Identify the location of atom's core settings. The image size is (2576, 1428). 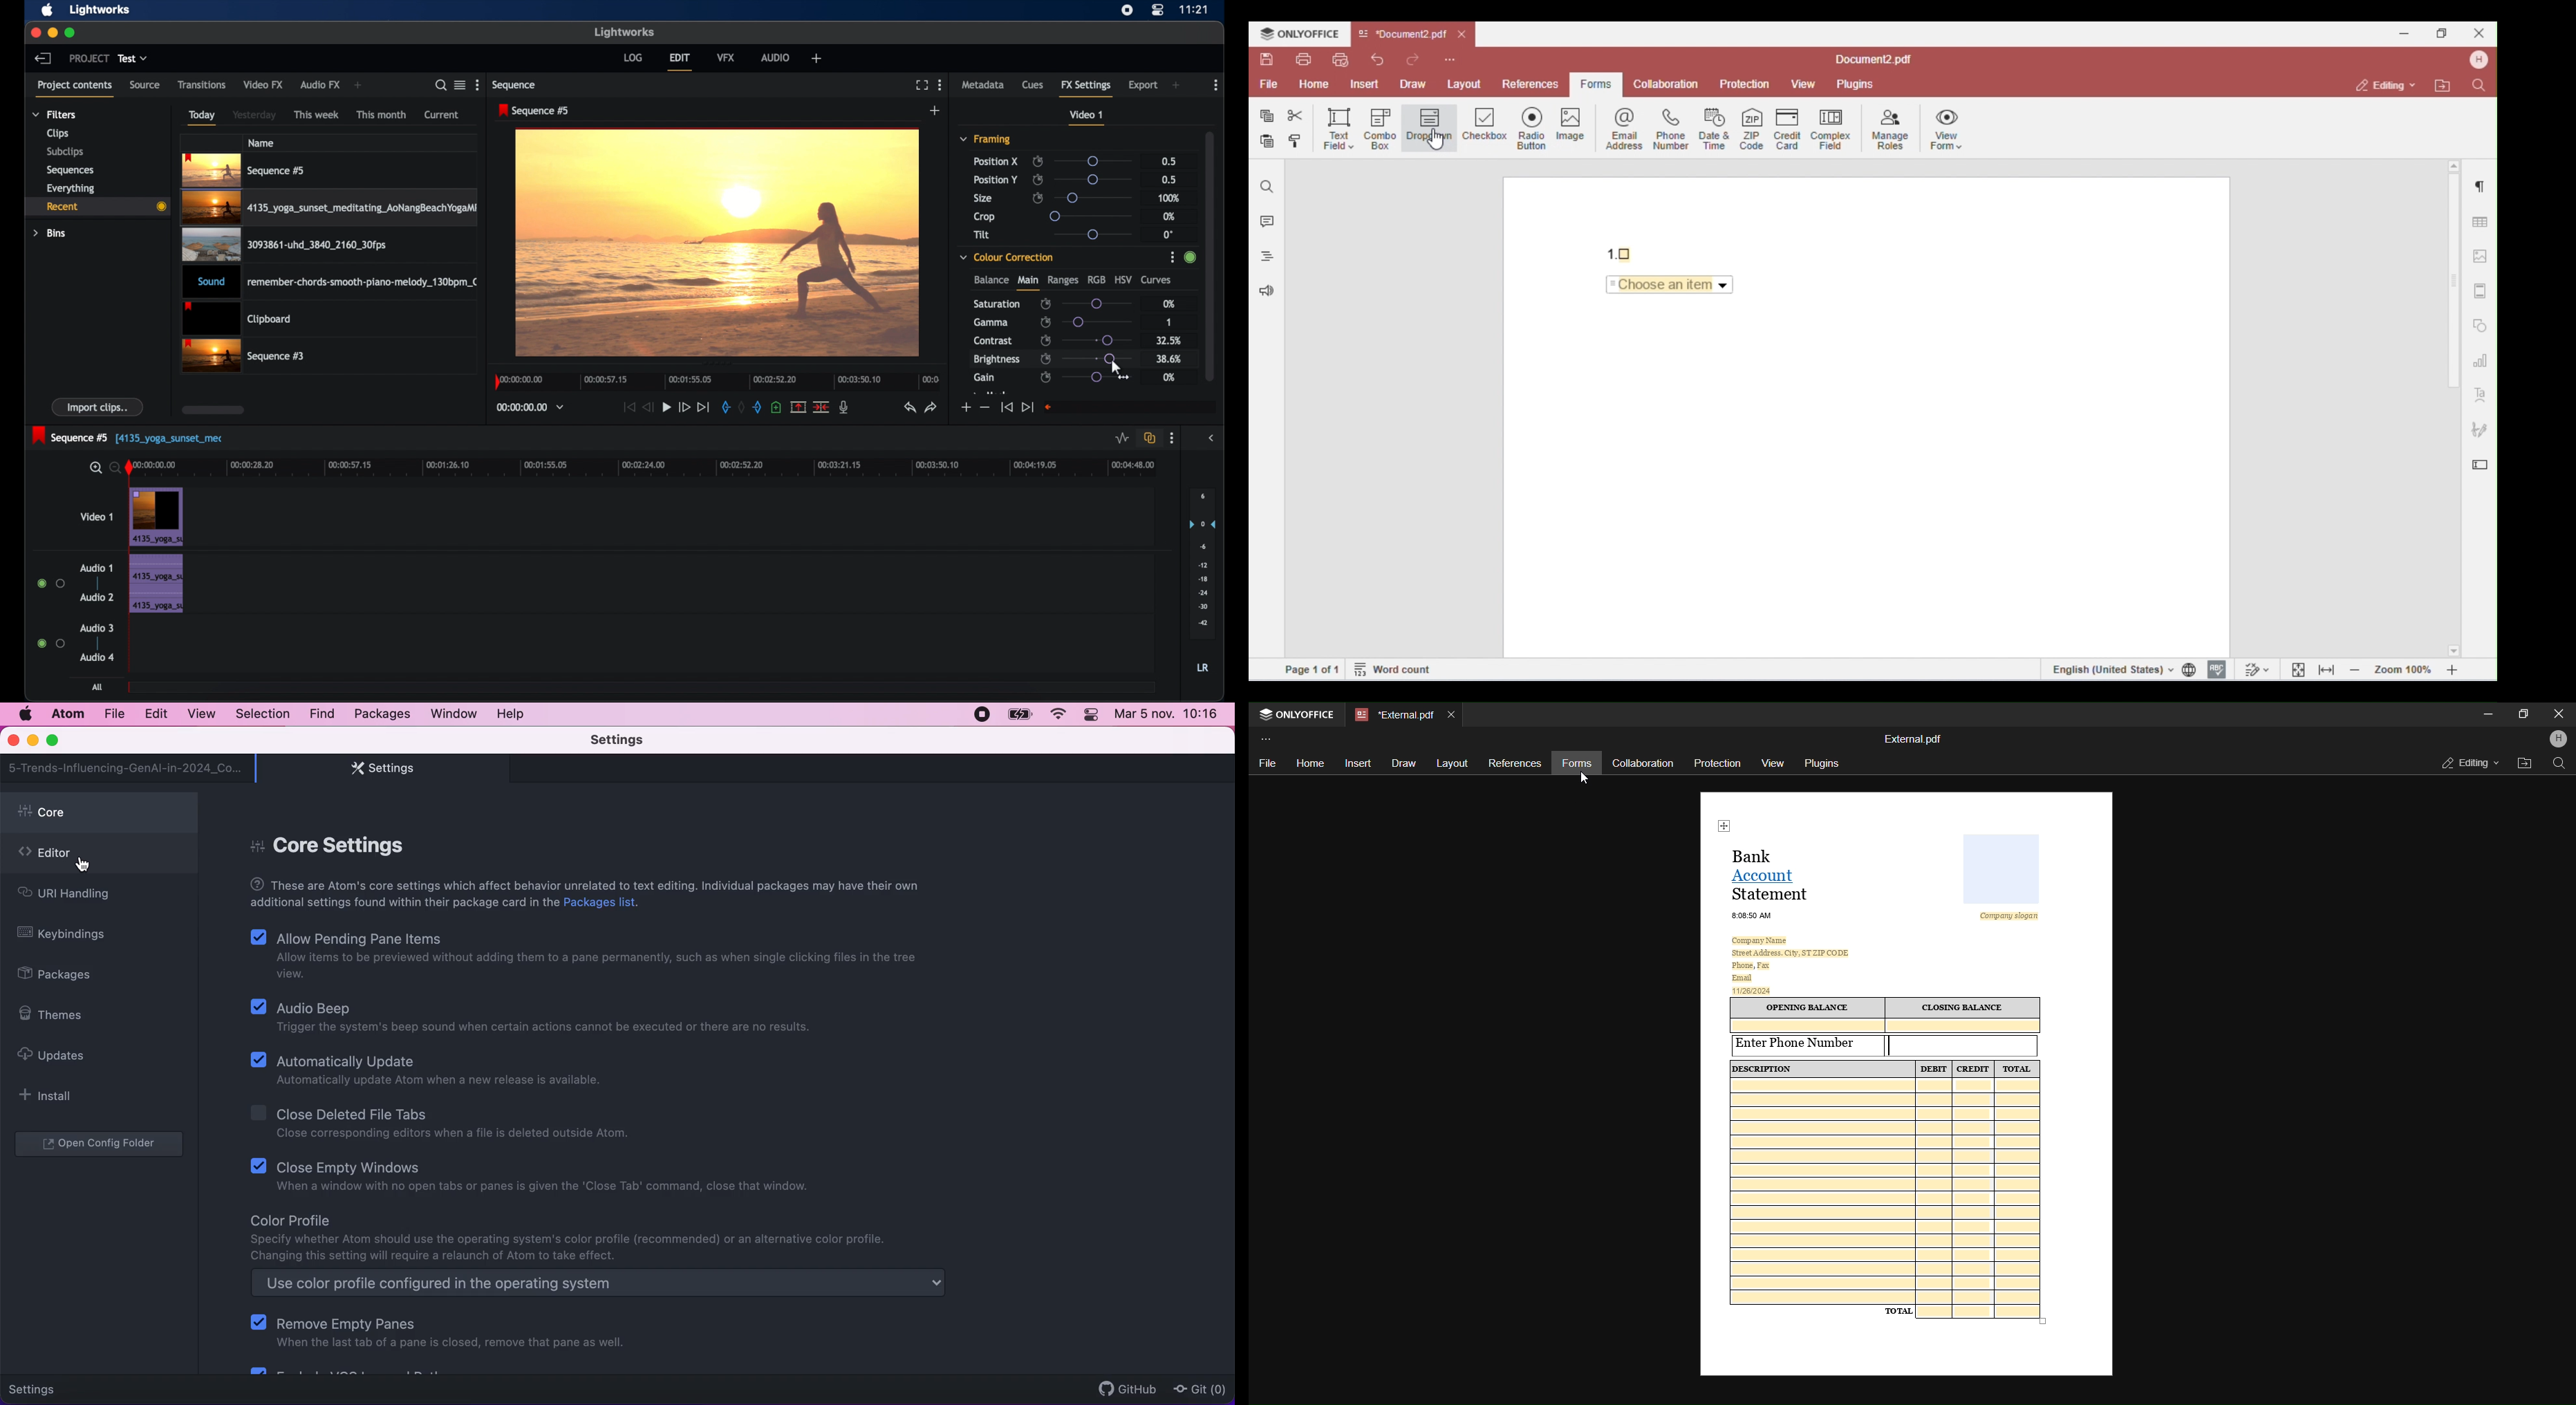
(590, 895).